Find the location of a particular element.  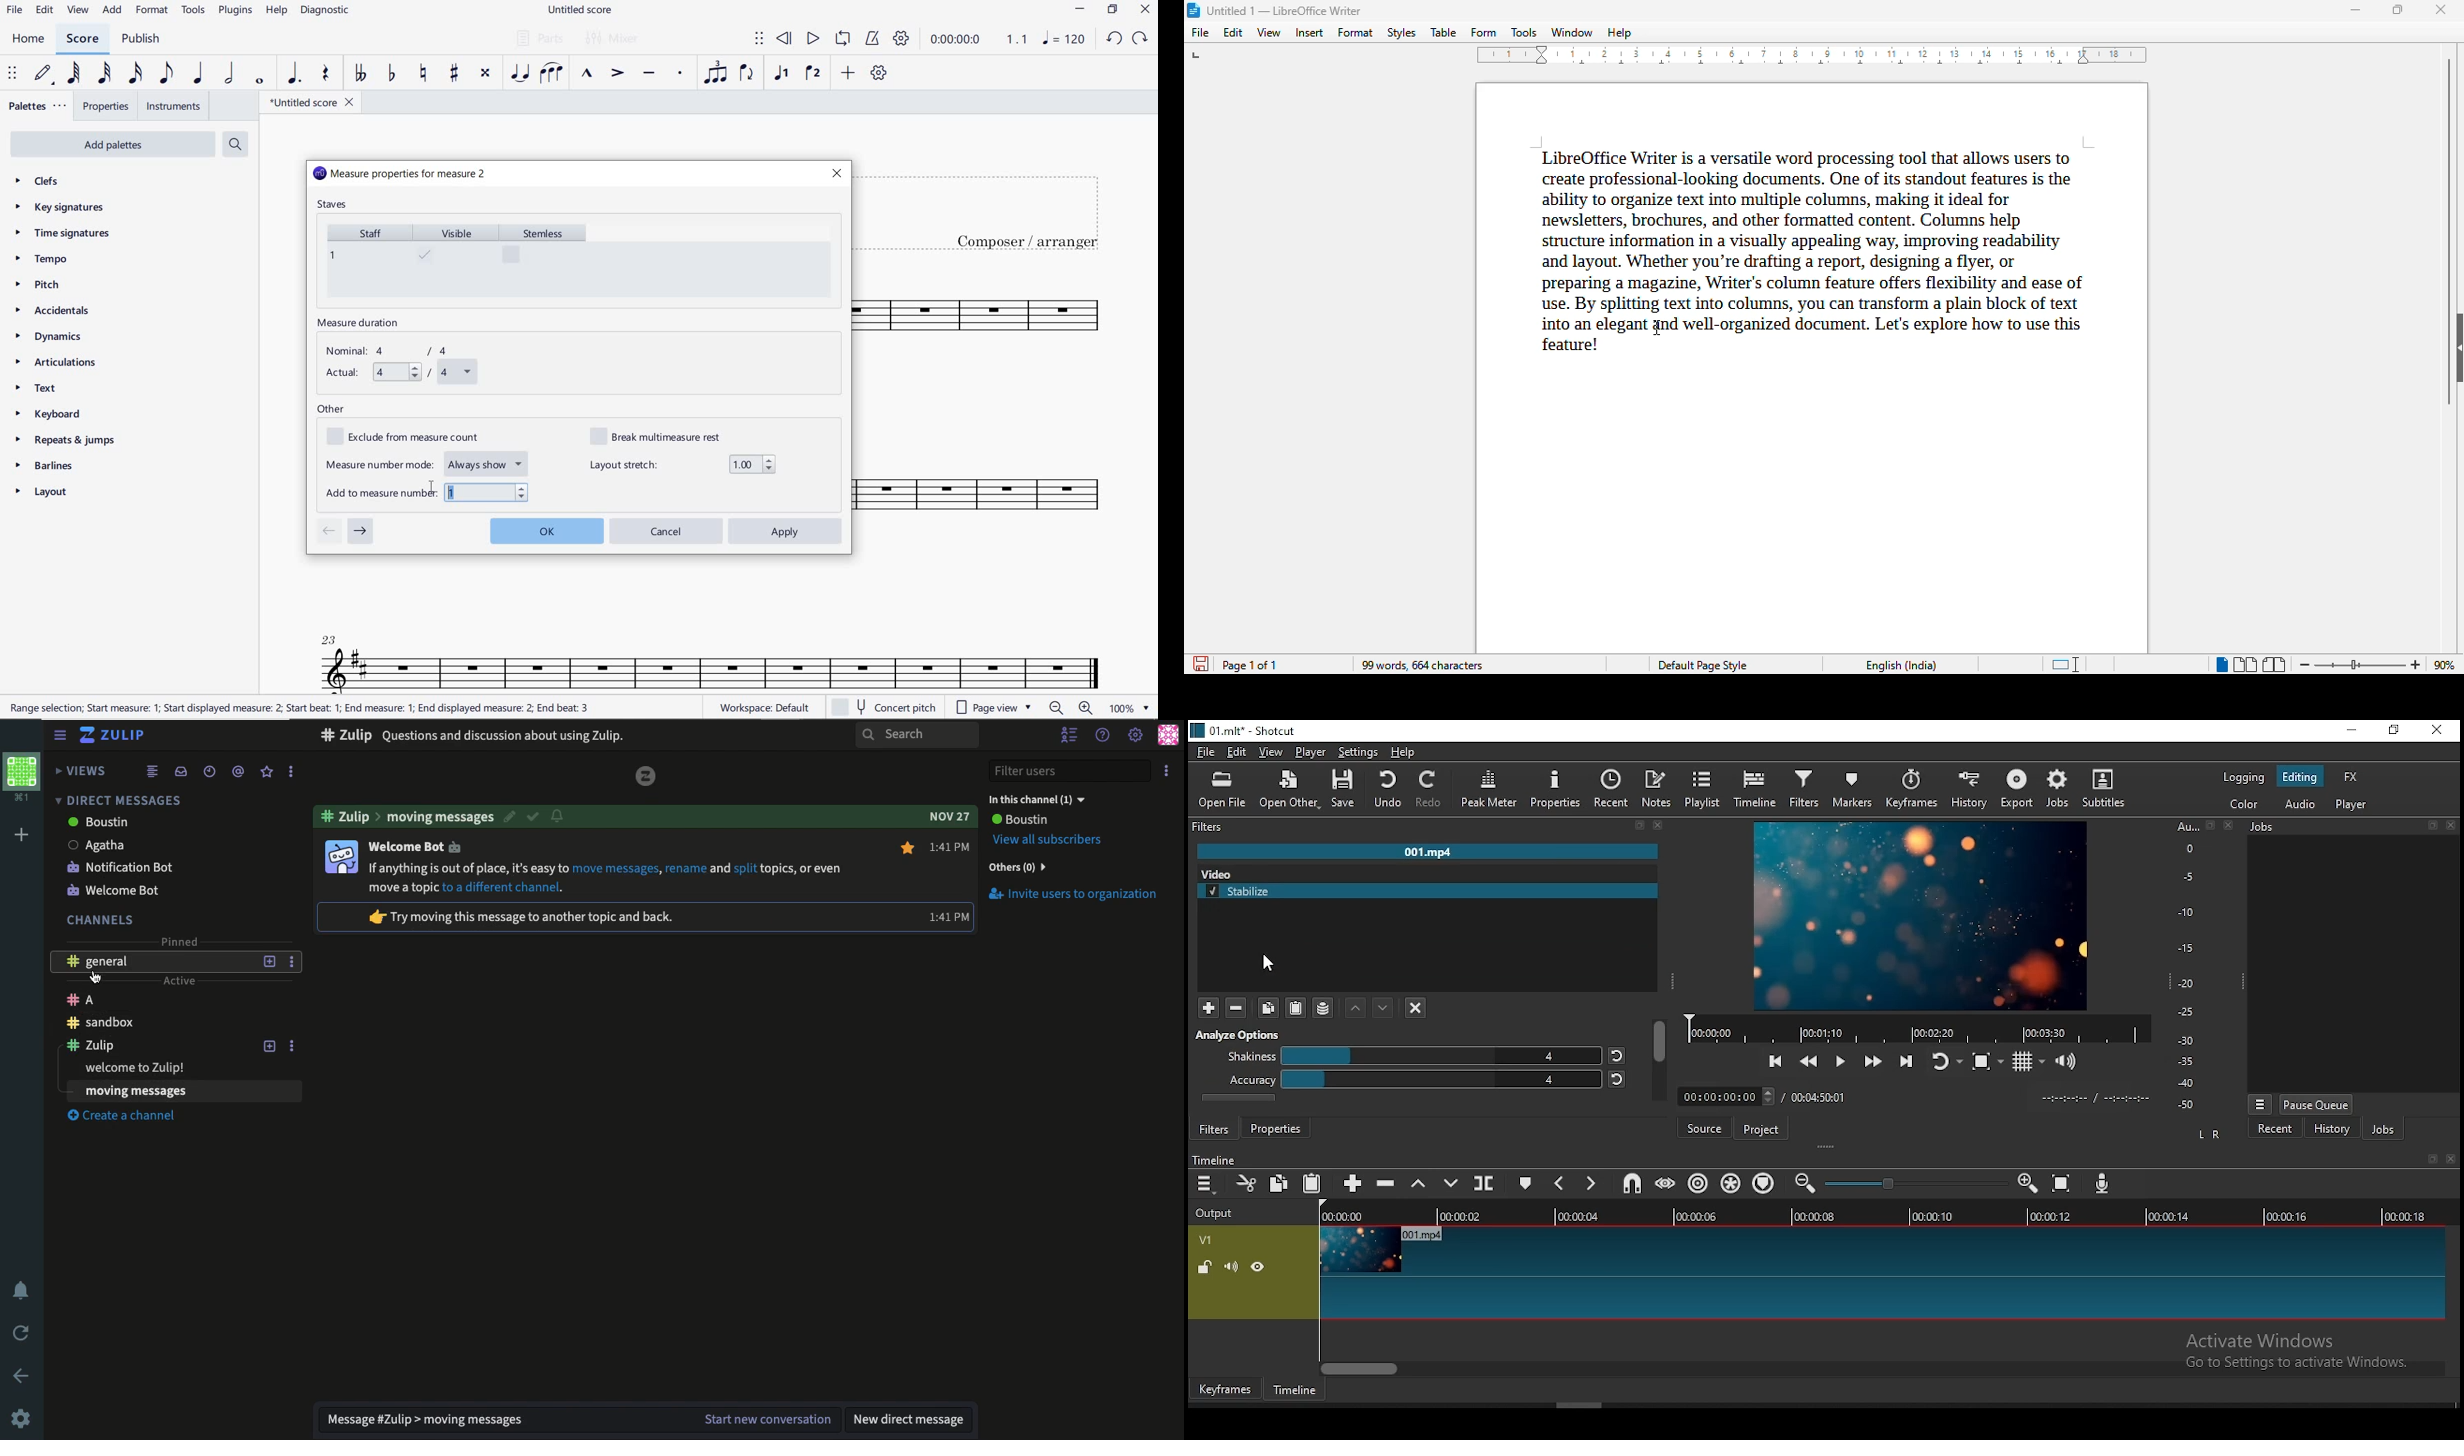

Profile is located at coordinates (1168, 735).